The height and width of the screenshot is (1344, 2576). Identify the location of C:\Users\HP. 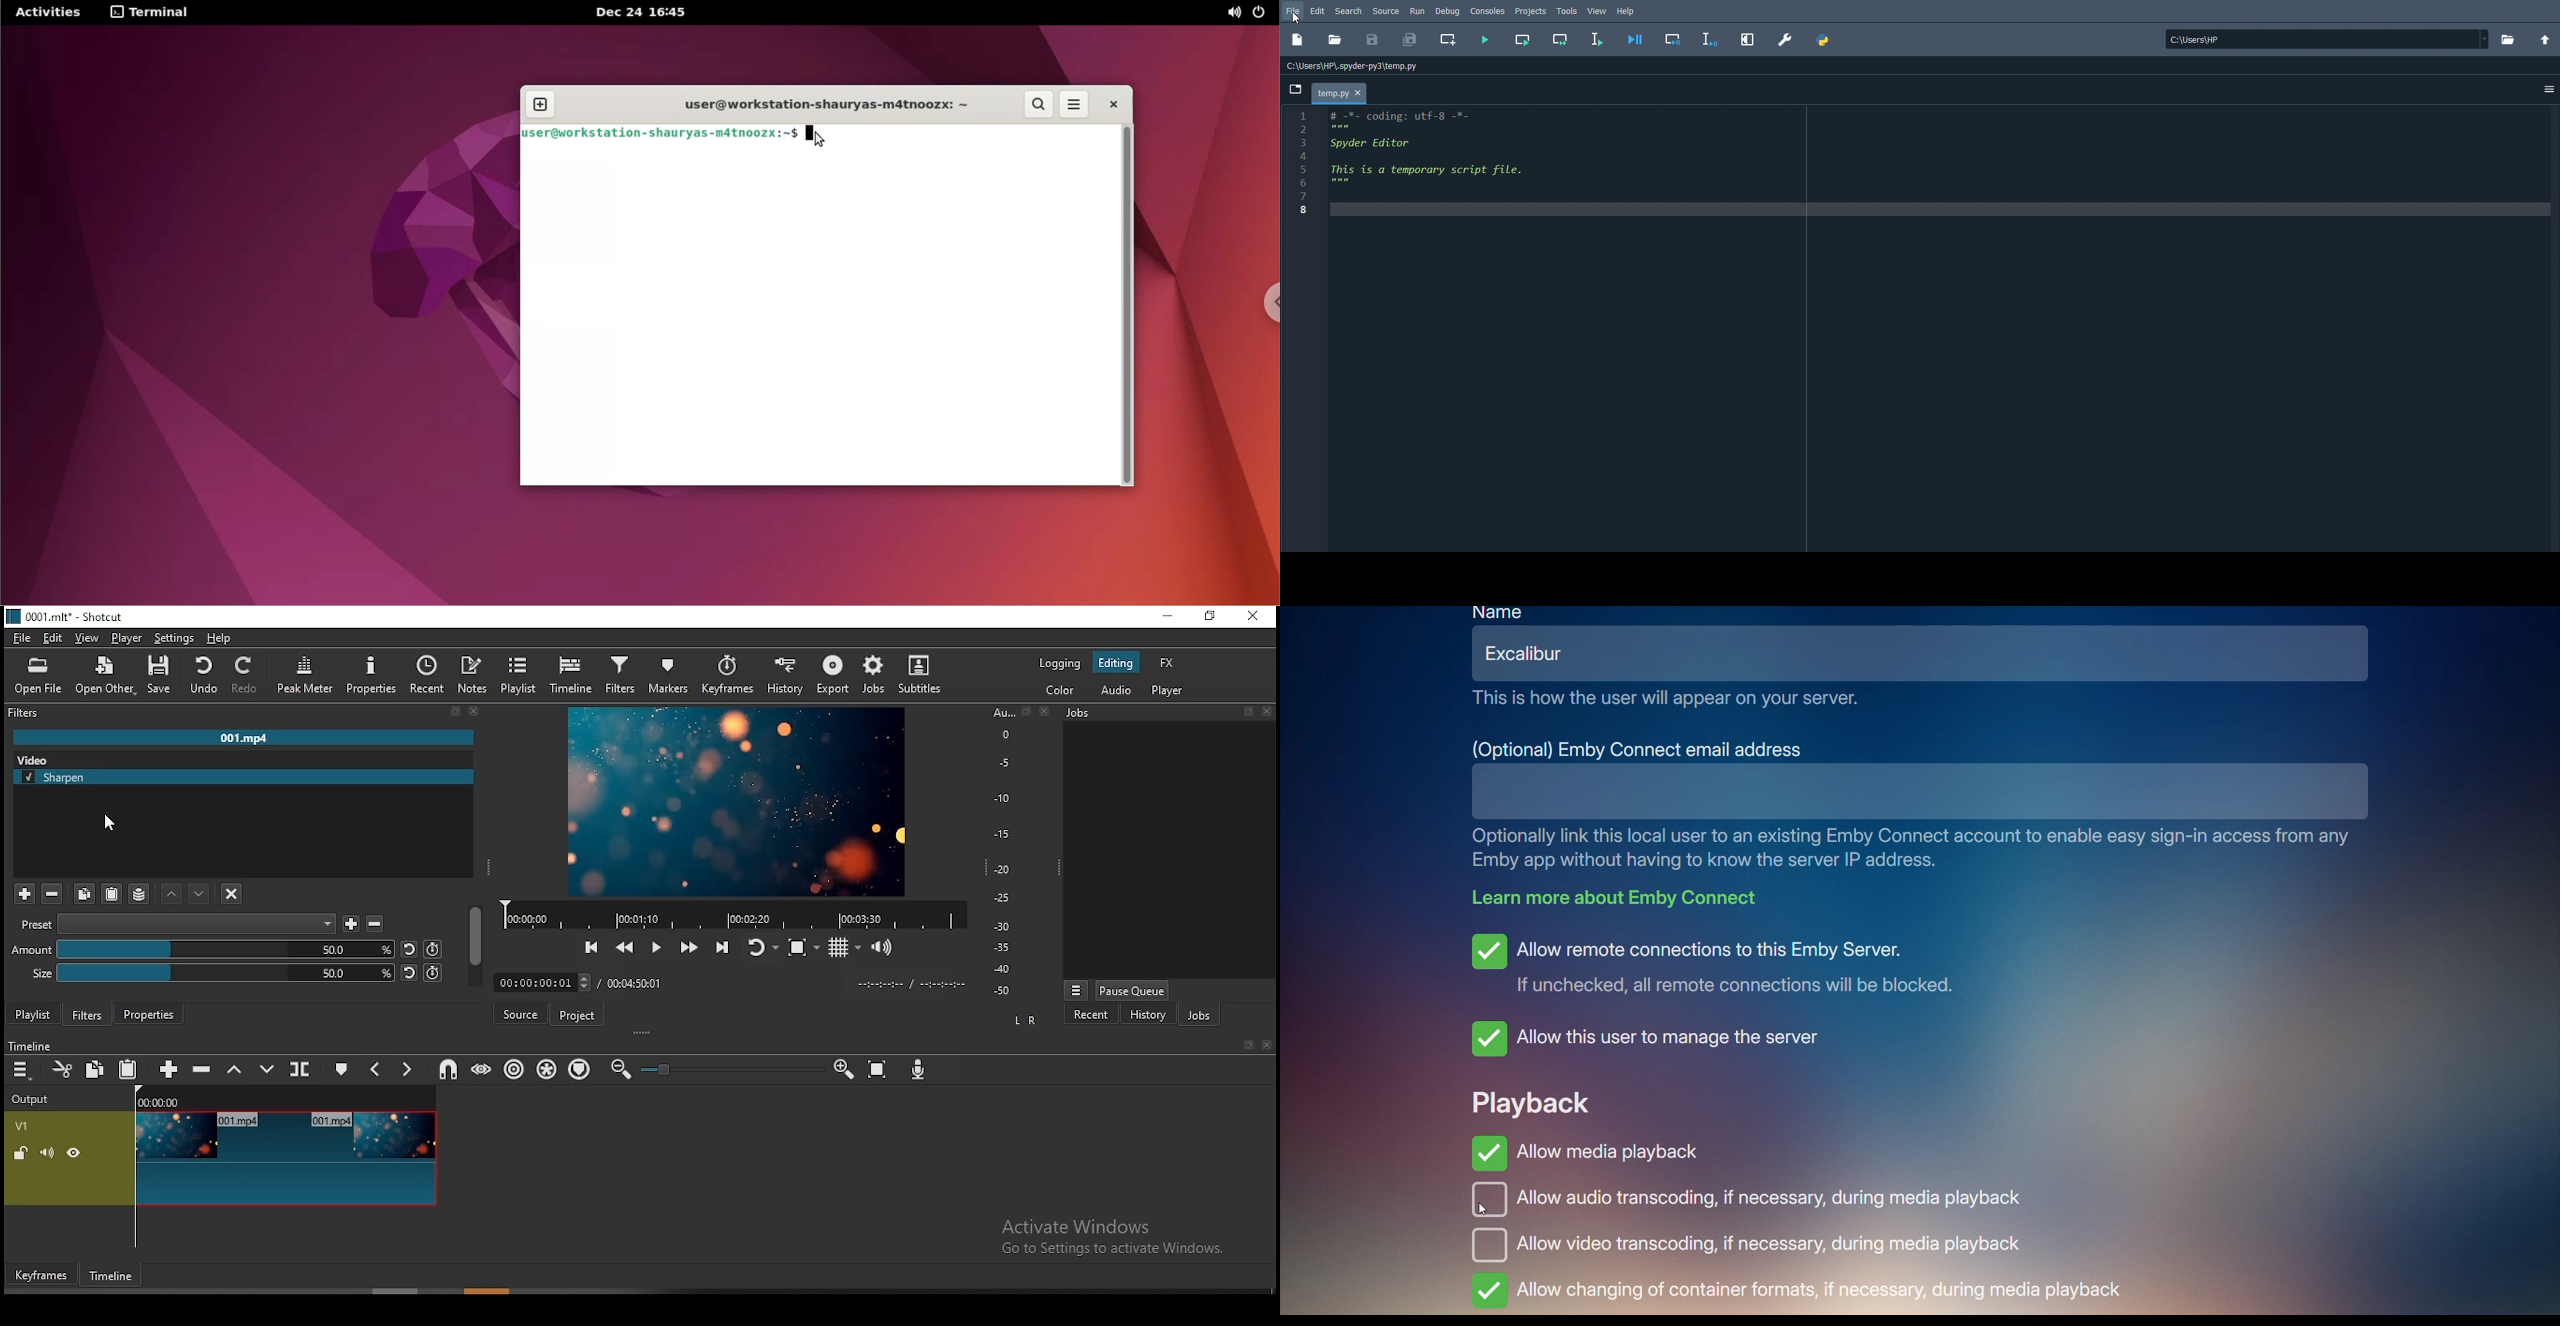
(2327, 39).